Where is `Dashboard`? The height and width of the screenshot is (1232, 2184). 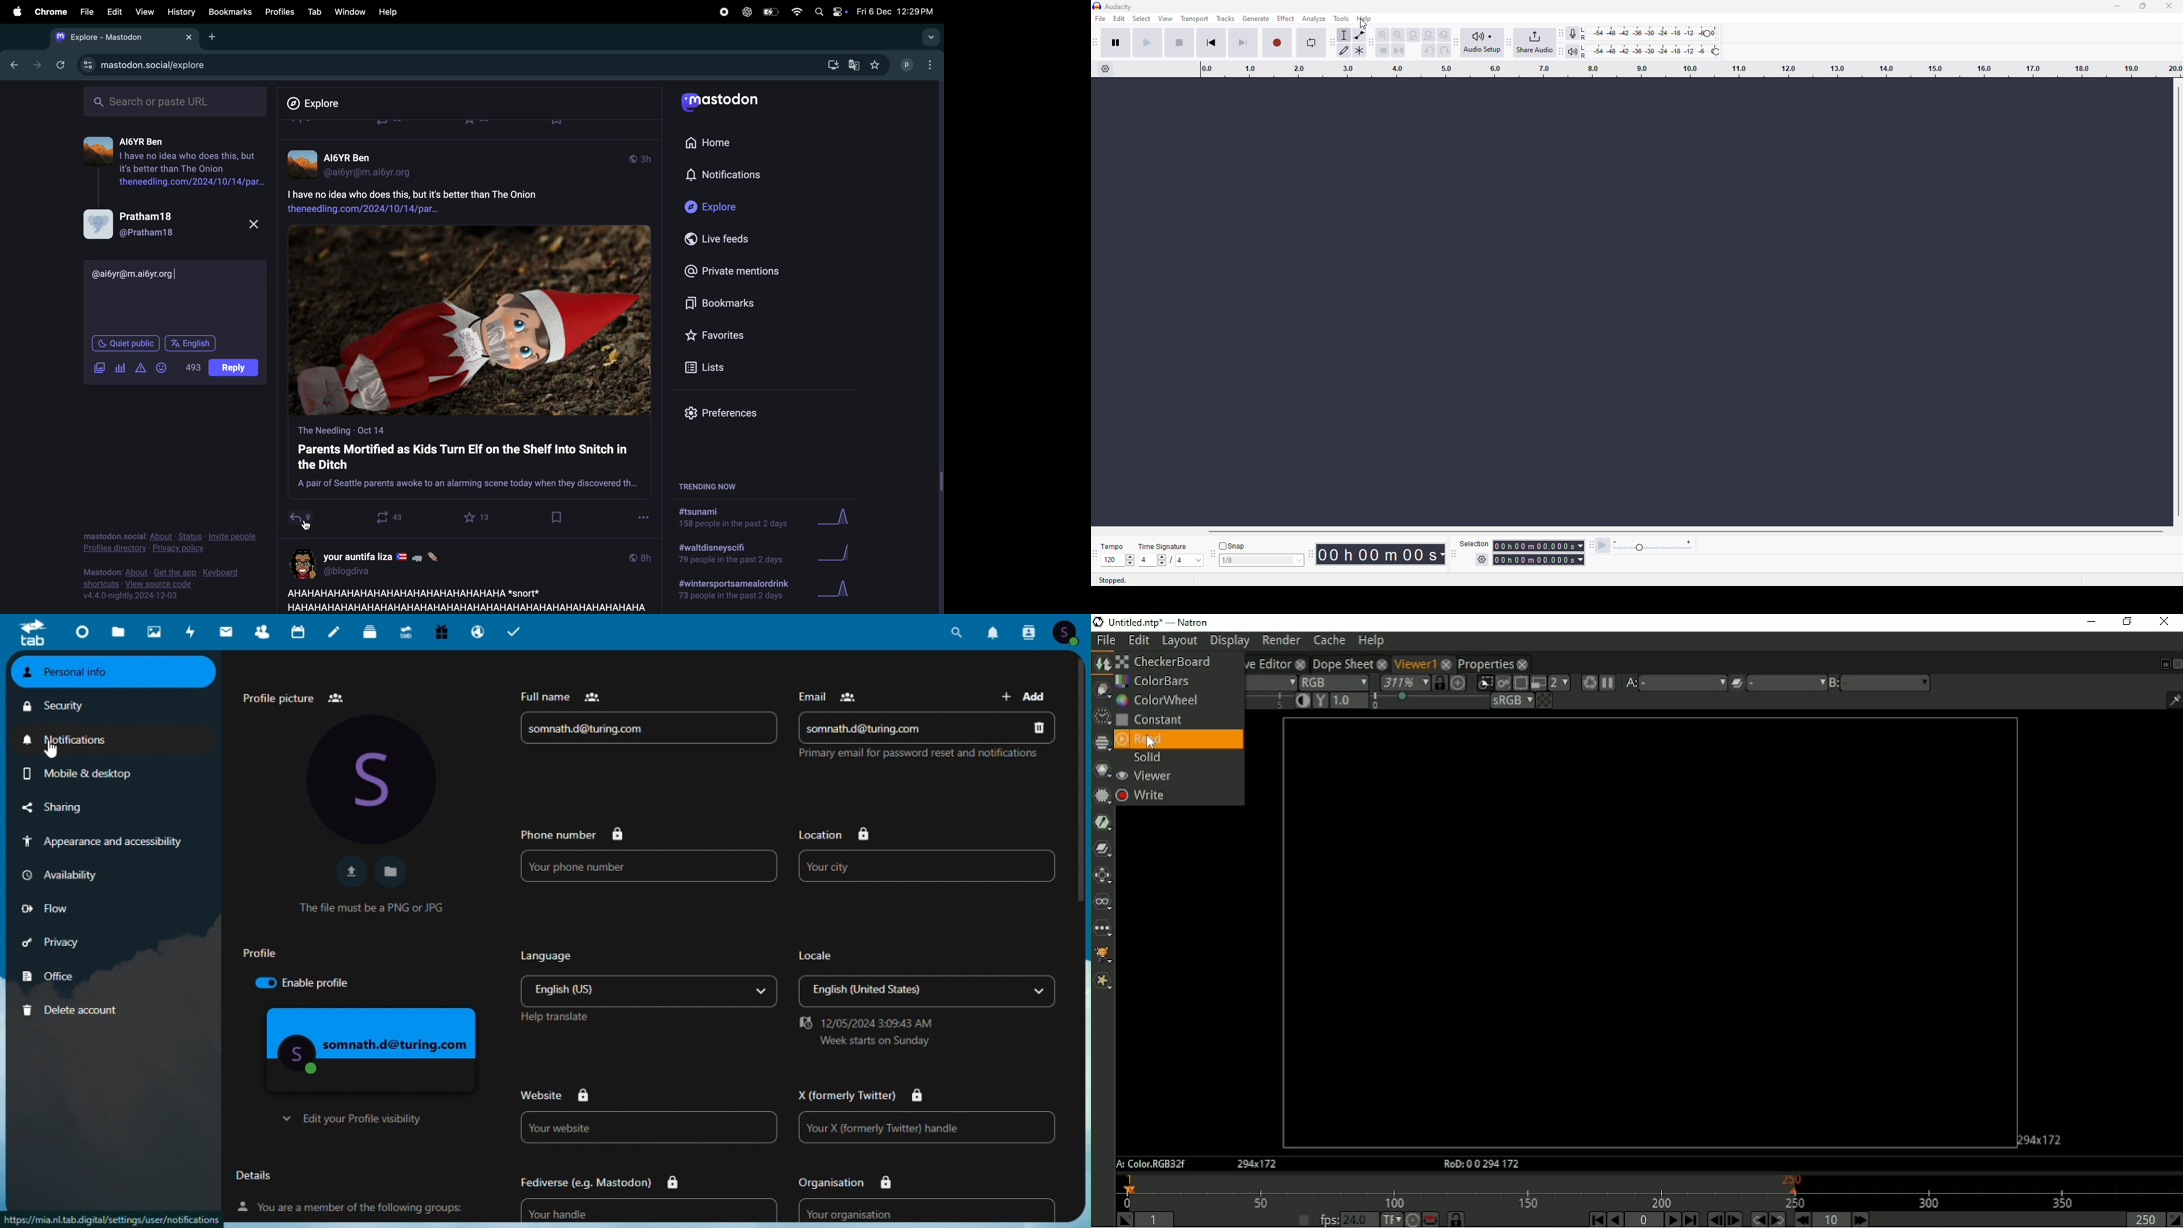
Dashboard is located at coordinates (81, 634).